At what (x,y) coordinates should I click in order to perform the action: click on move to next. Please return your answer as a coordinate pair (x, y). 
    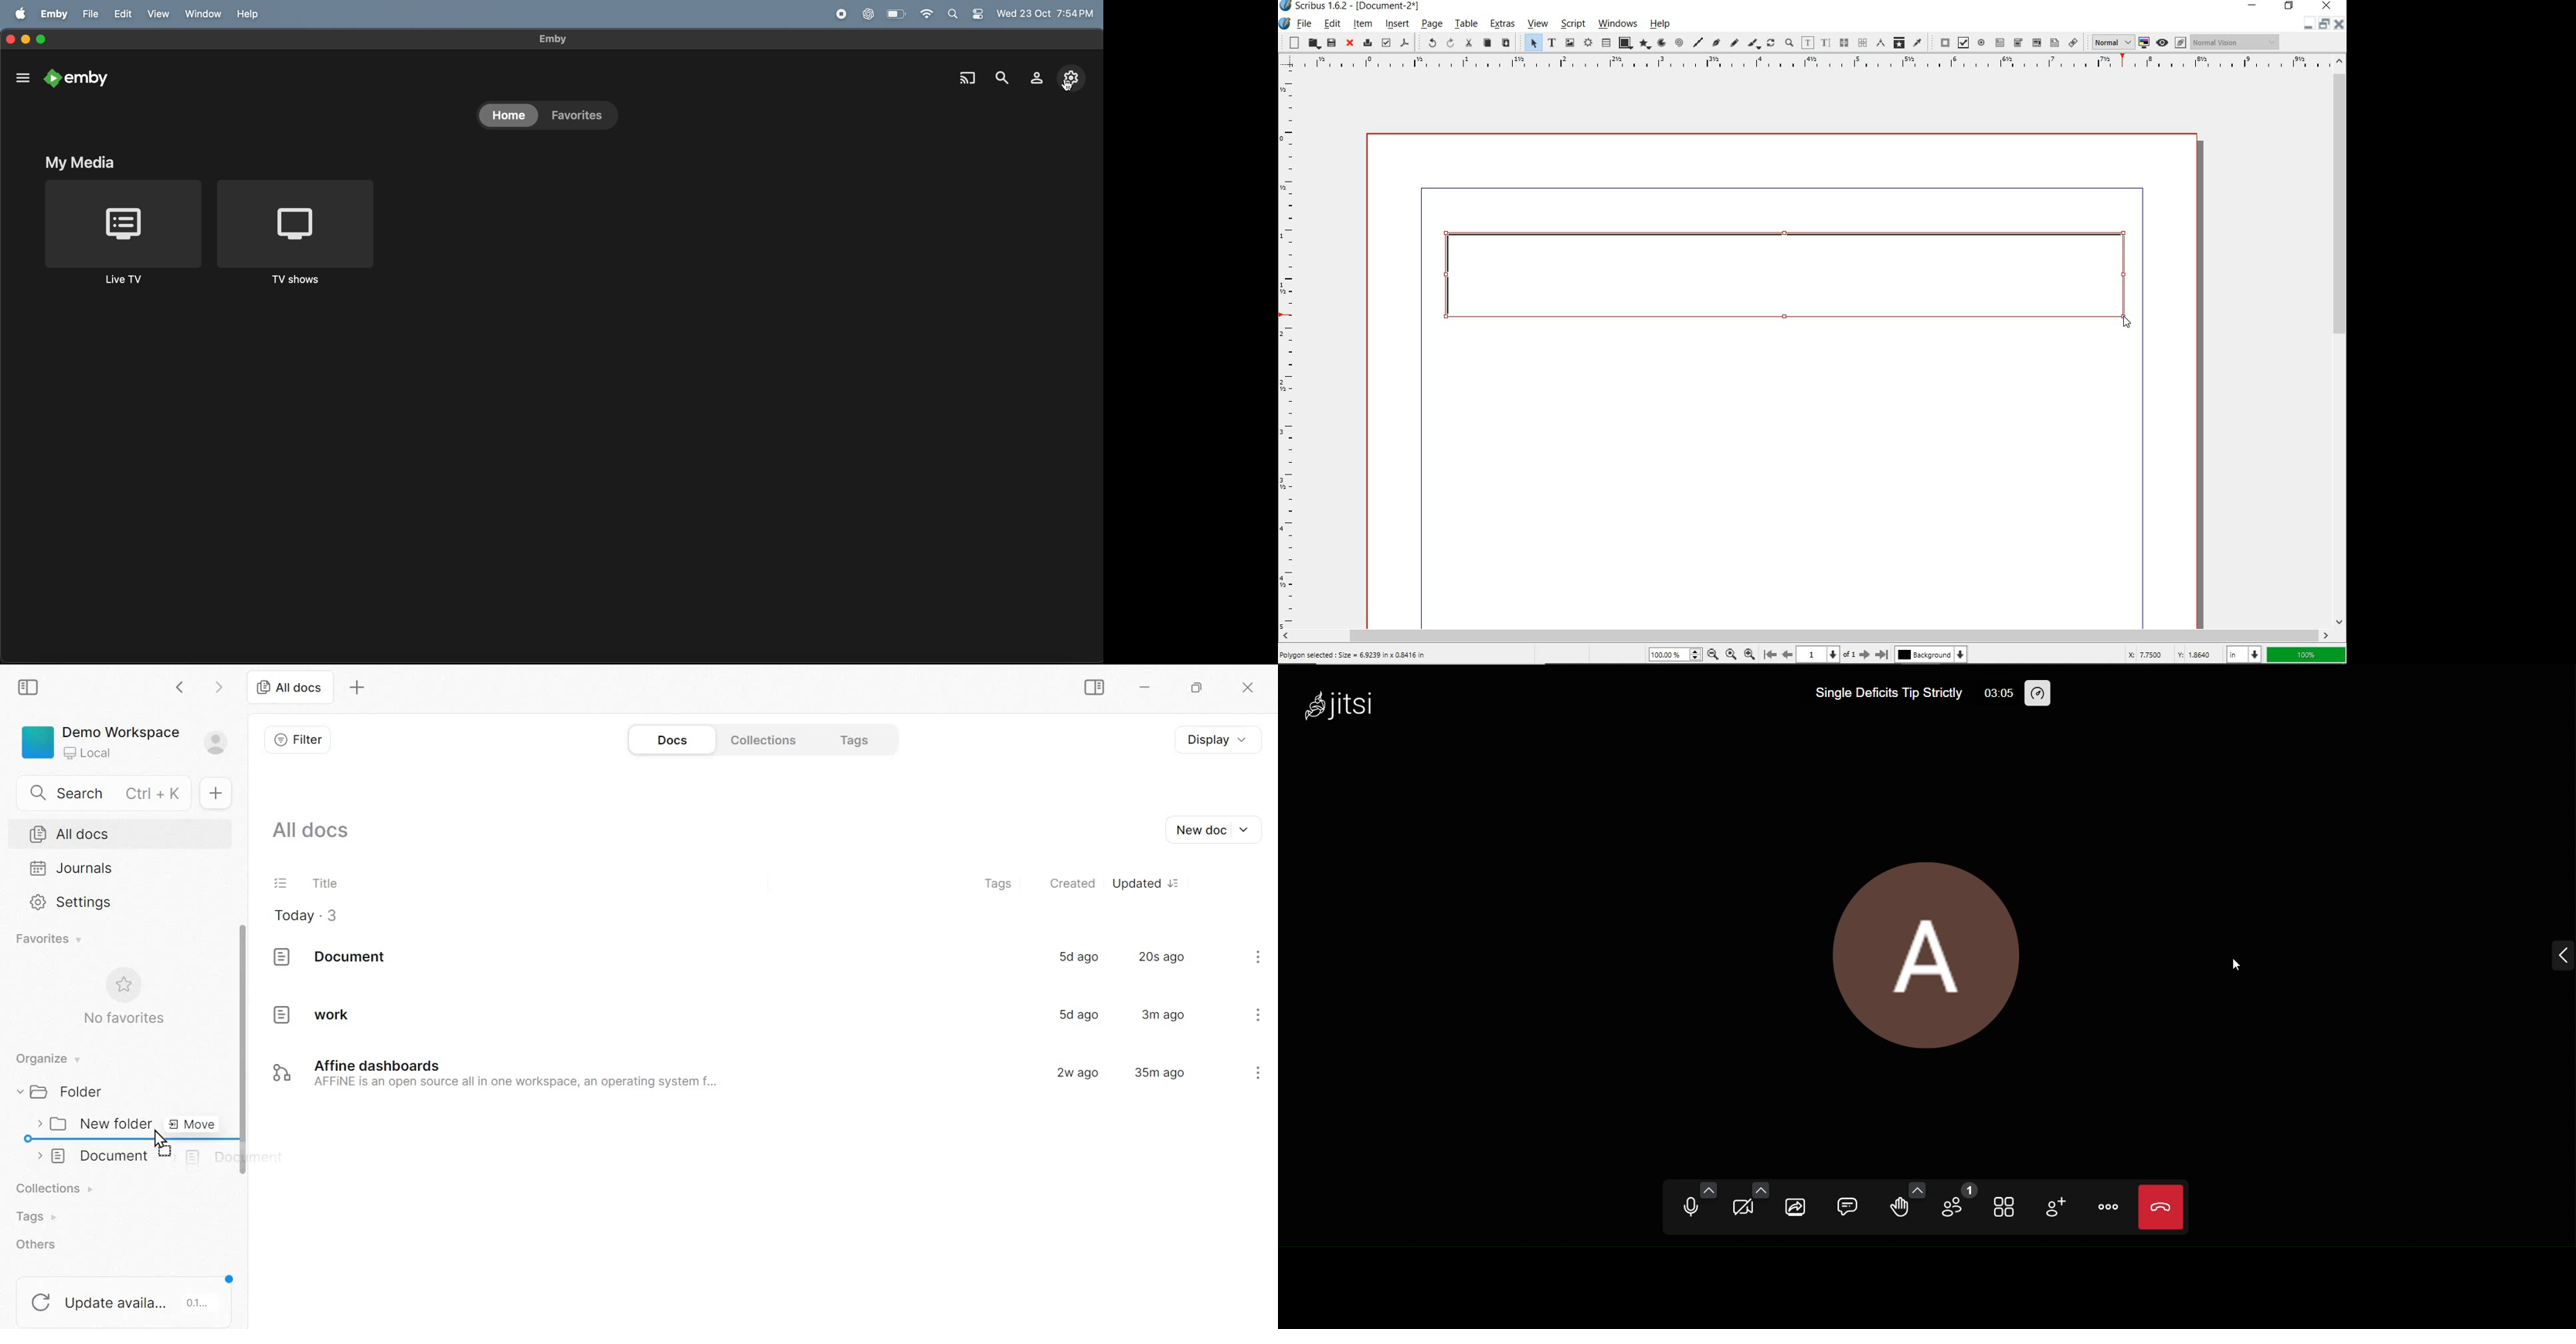
    Looking at the image, I should click on (1865, 654).